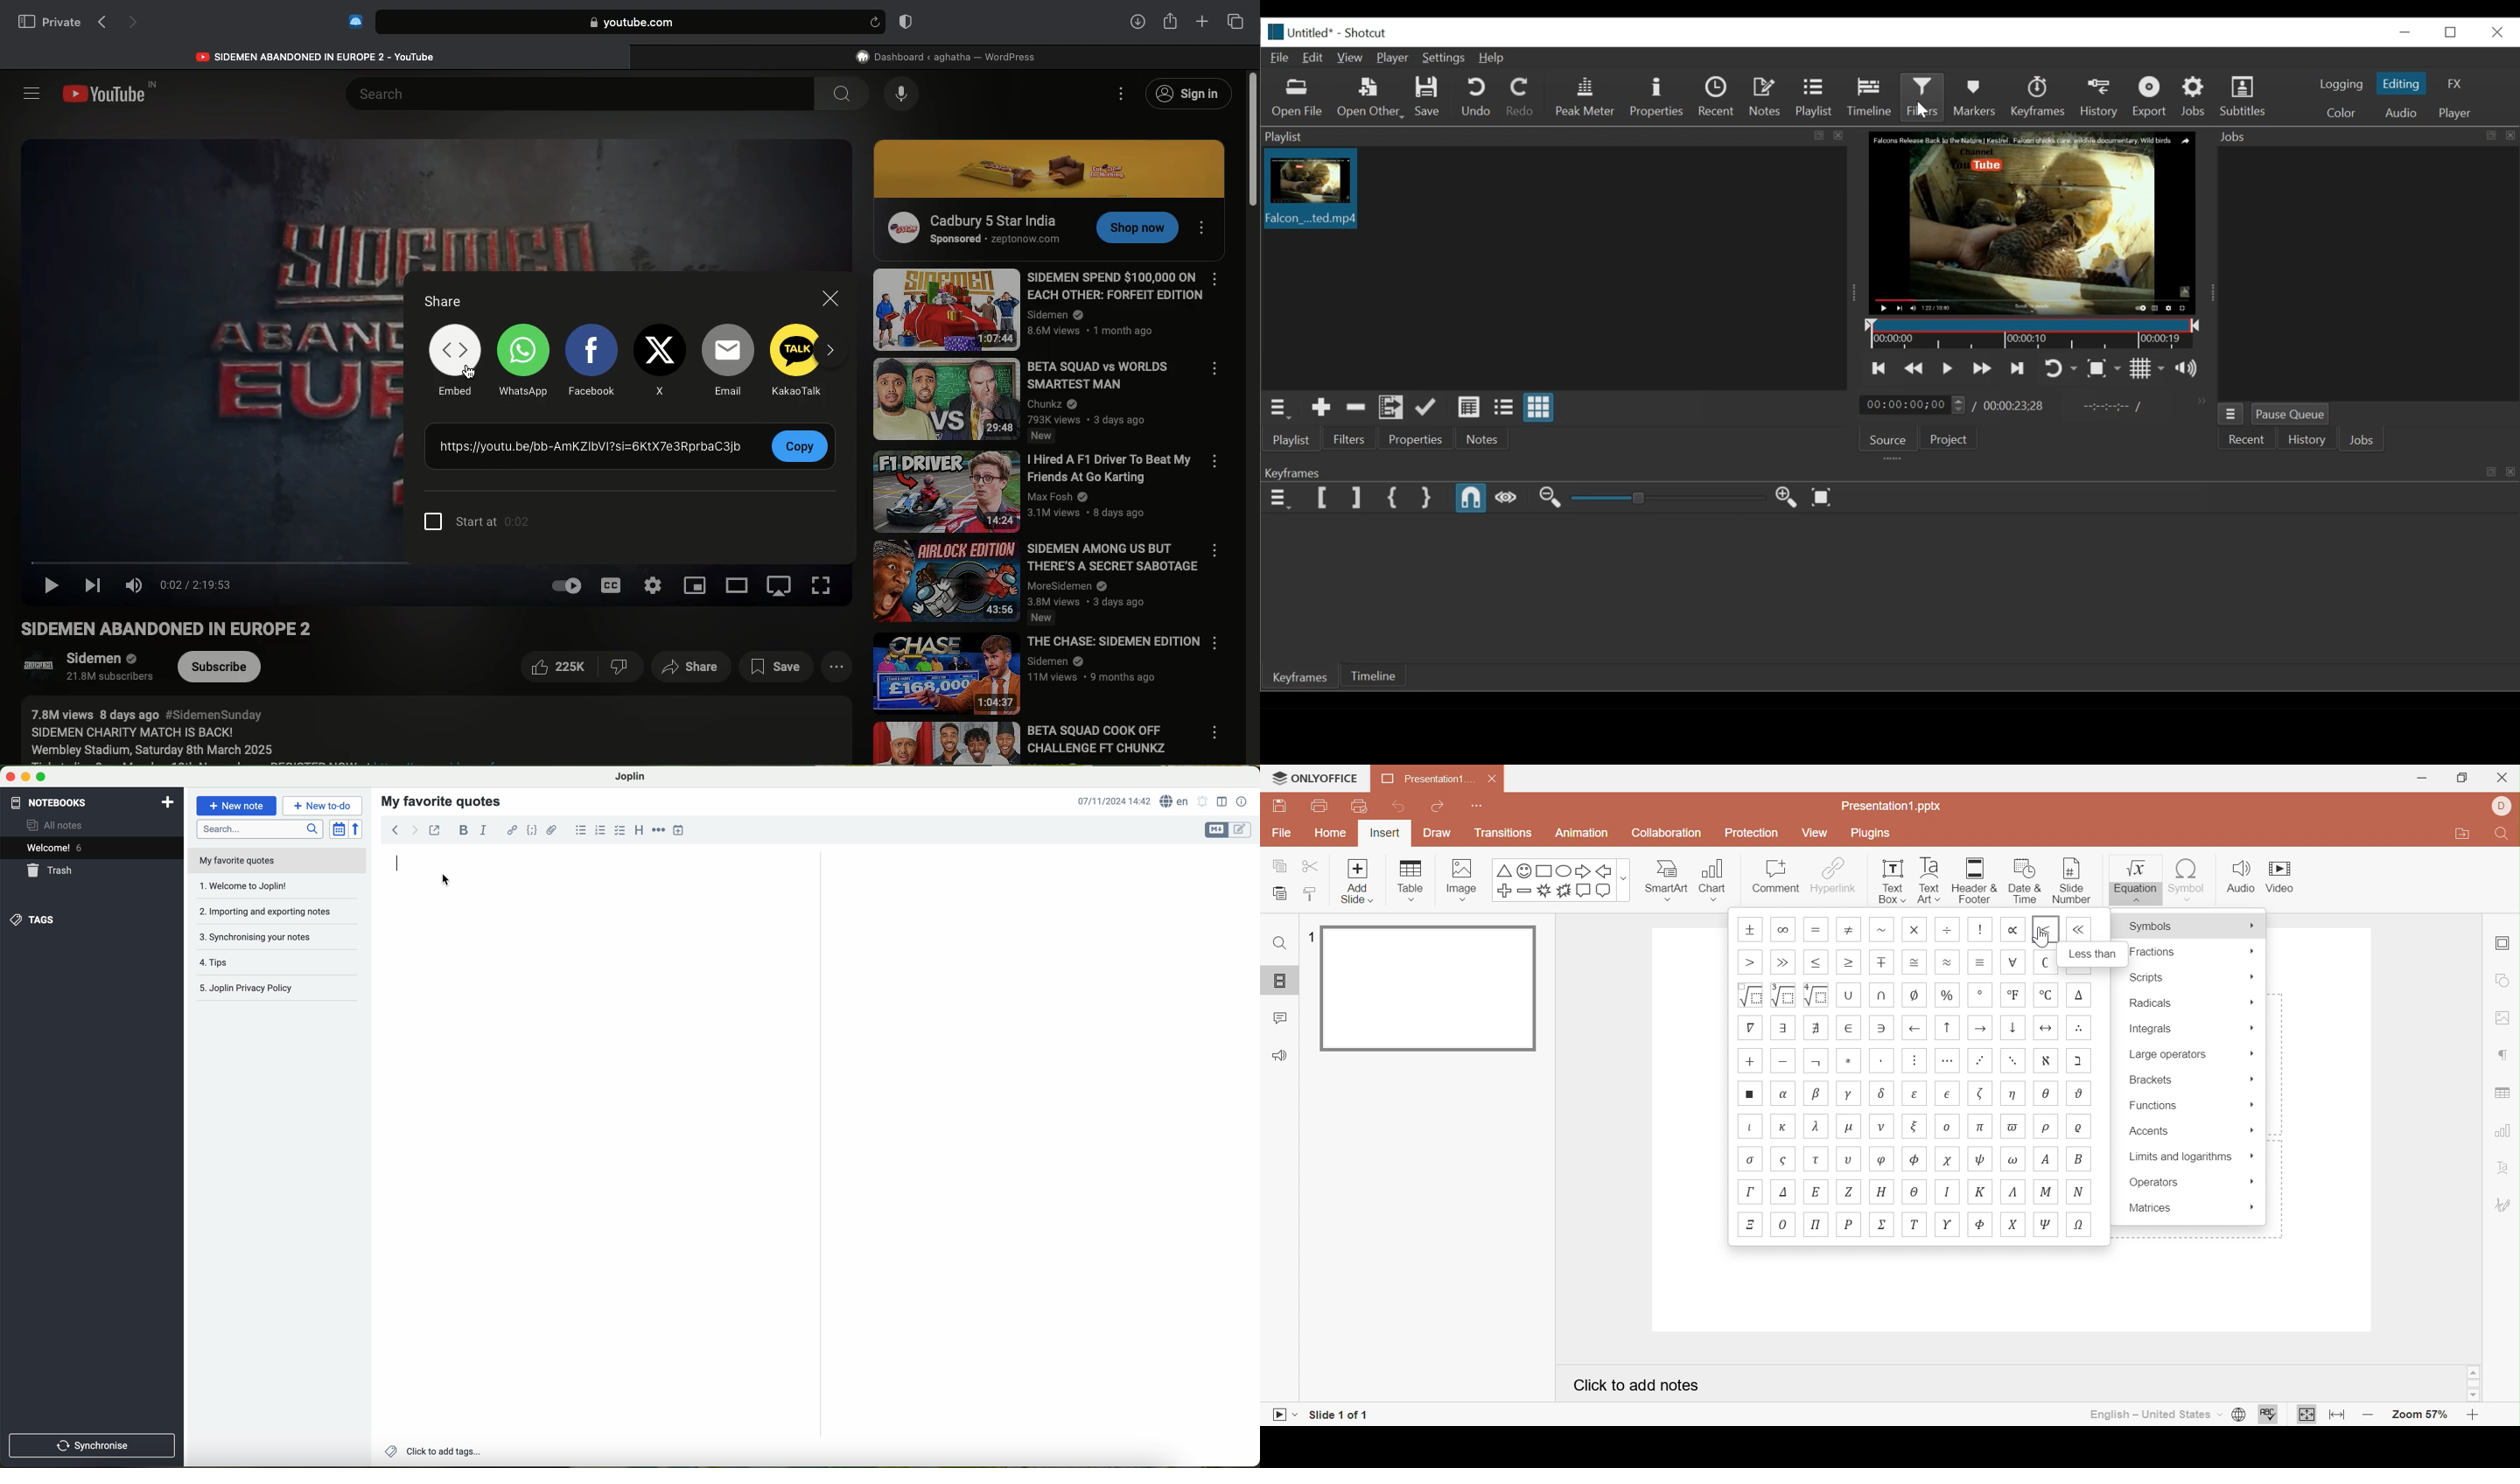  Describe the element at coordinates (1766, 96) in the screenshot. I see `Notes` at that location.